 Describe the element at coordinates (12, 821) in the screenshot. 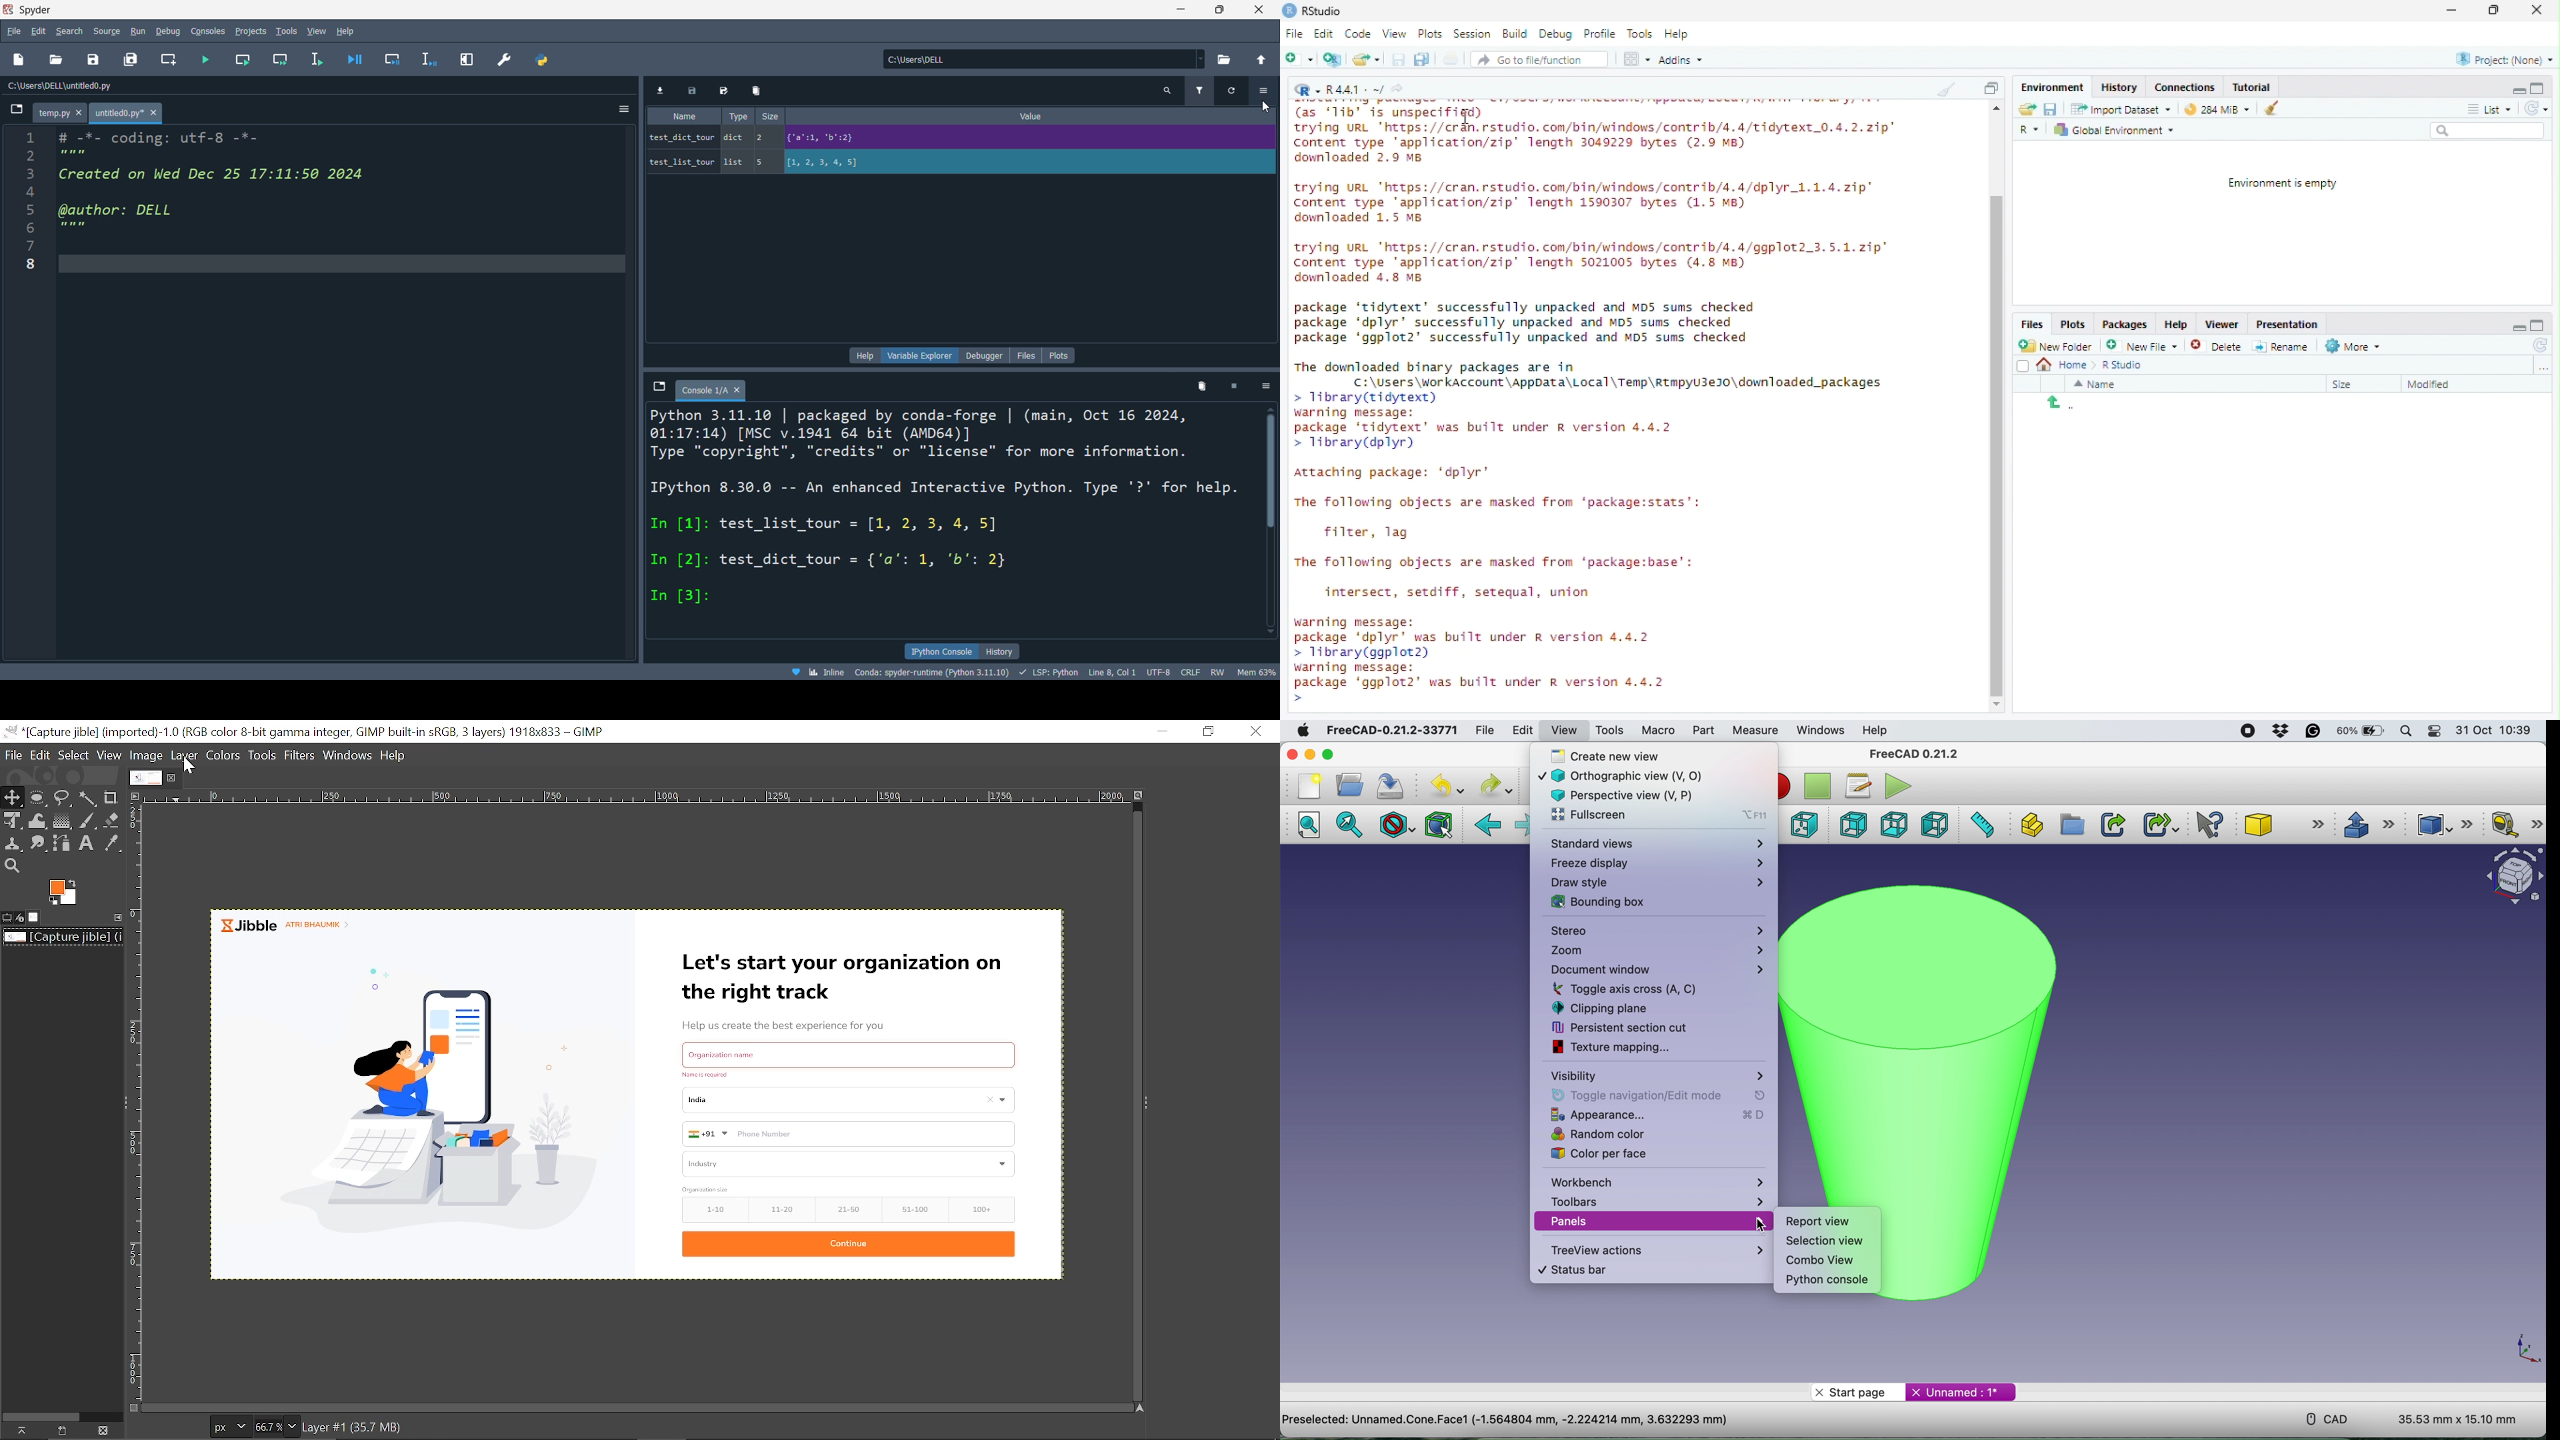

I see `Unified transform tool` at that location.